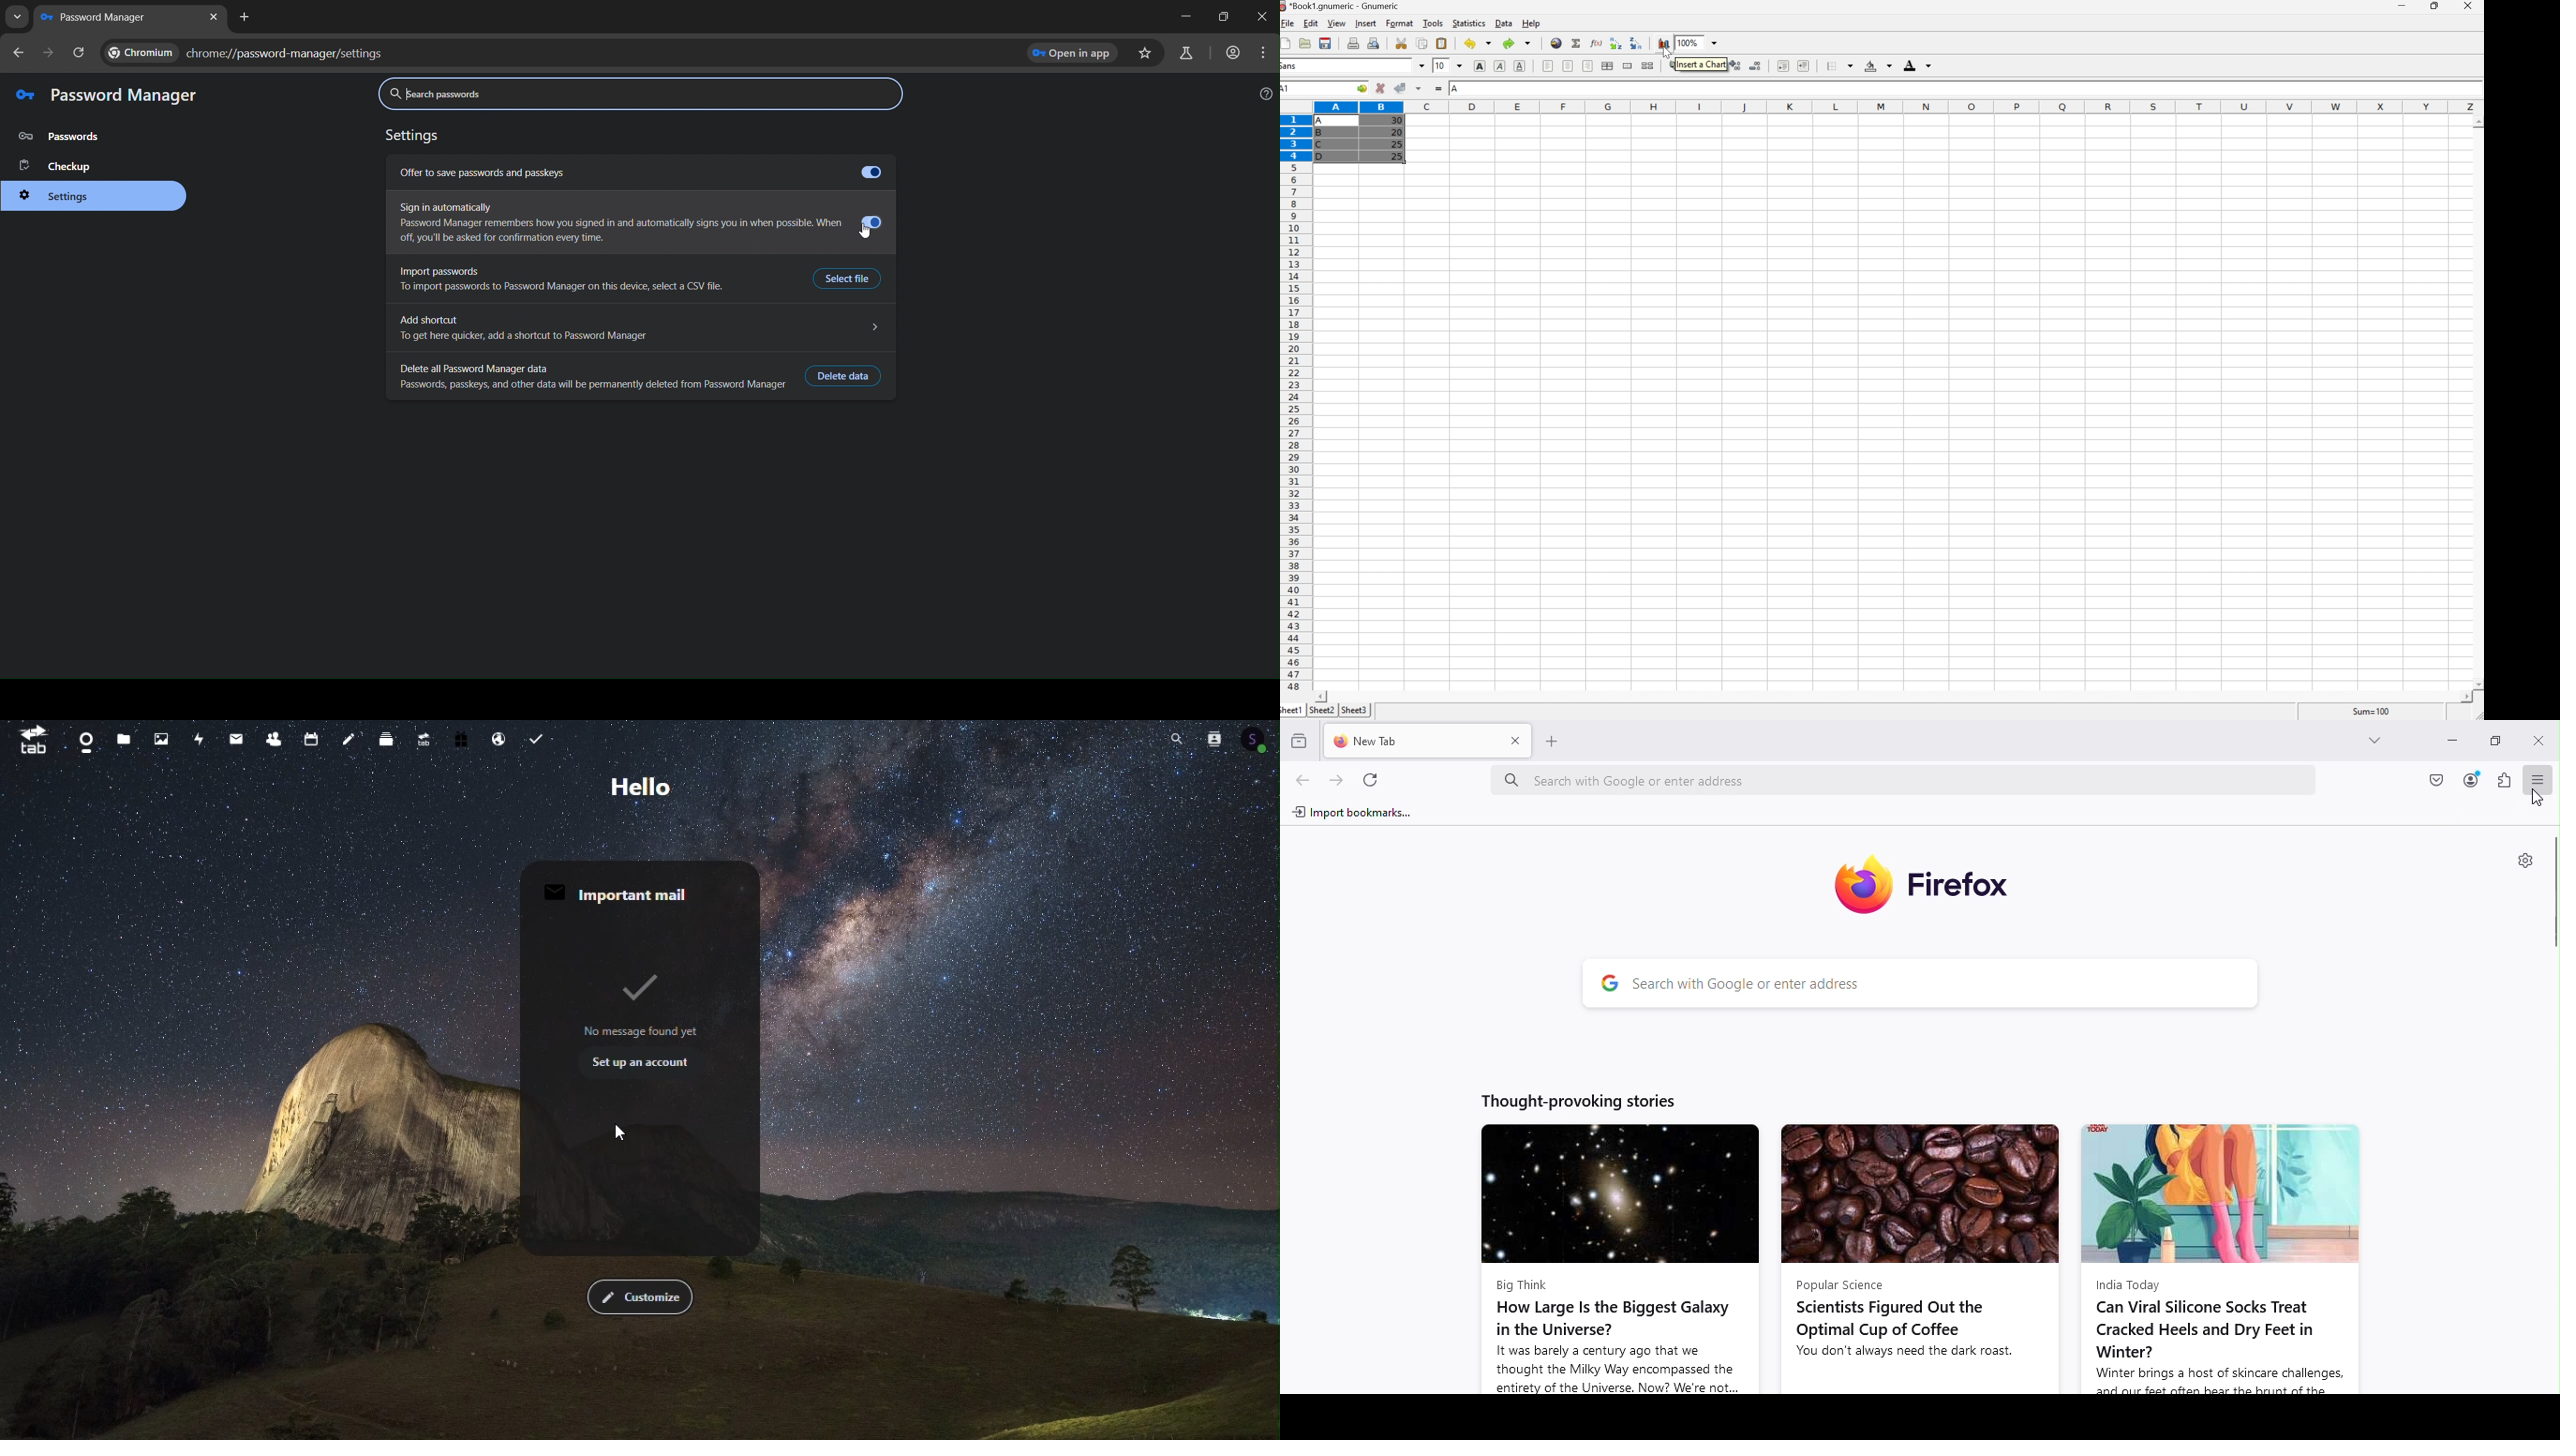 This screenshot has height=1456, width=2576. Describe the element at coordinates (236, 737) in the screenshot. I see `mail` at that location.